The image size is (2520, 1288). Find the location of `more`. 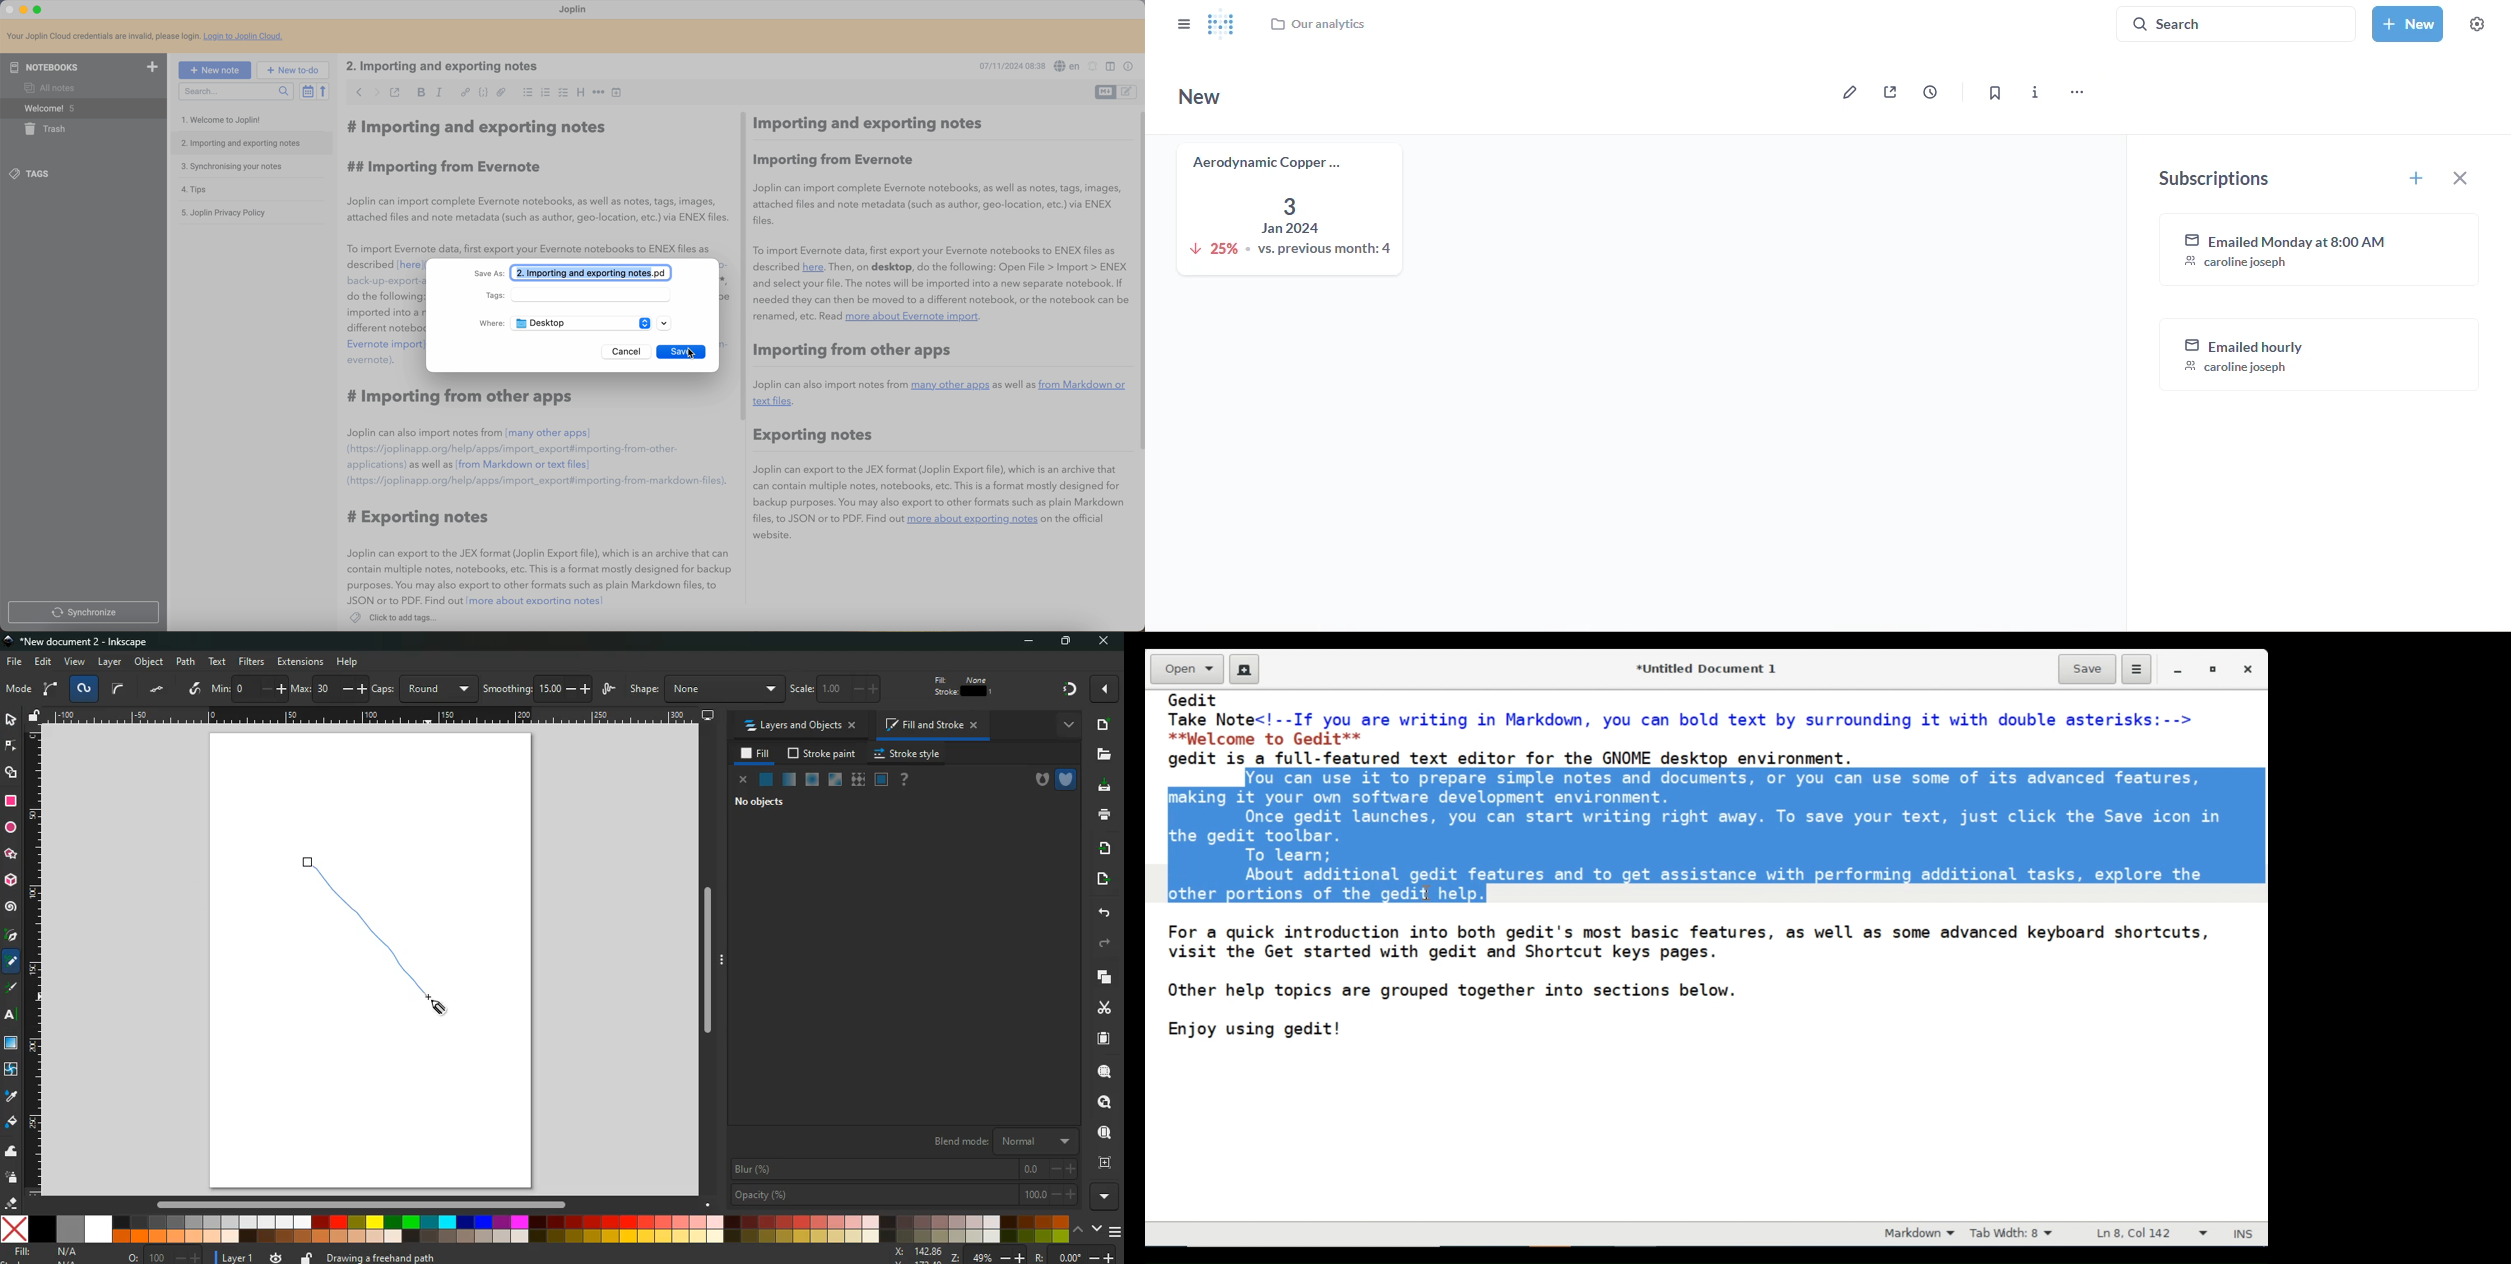

more is located at coordinates (1106, 1197).